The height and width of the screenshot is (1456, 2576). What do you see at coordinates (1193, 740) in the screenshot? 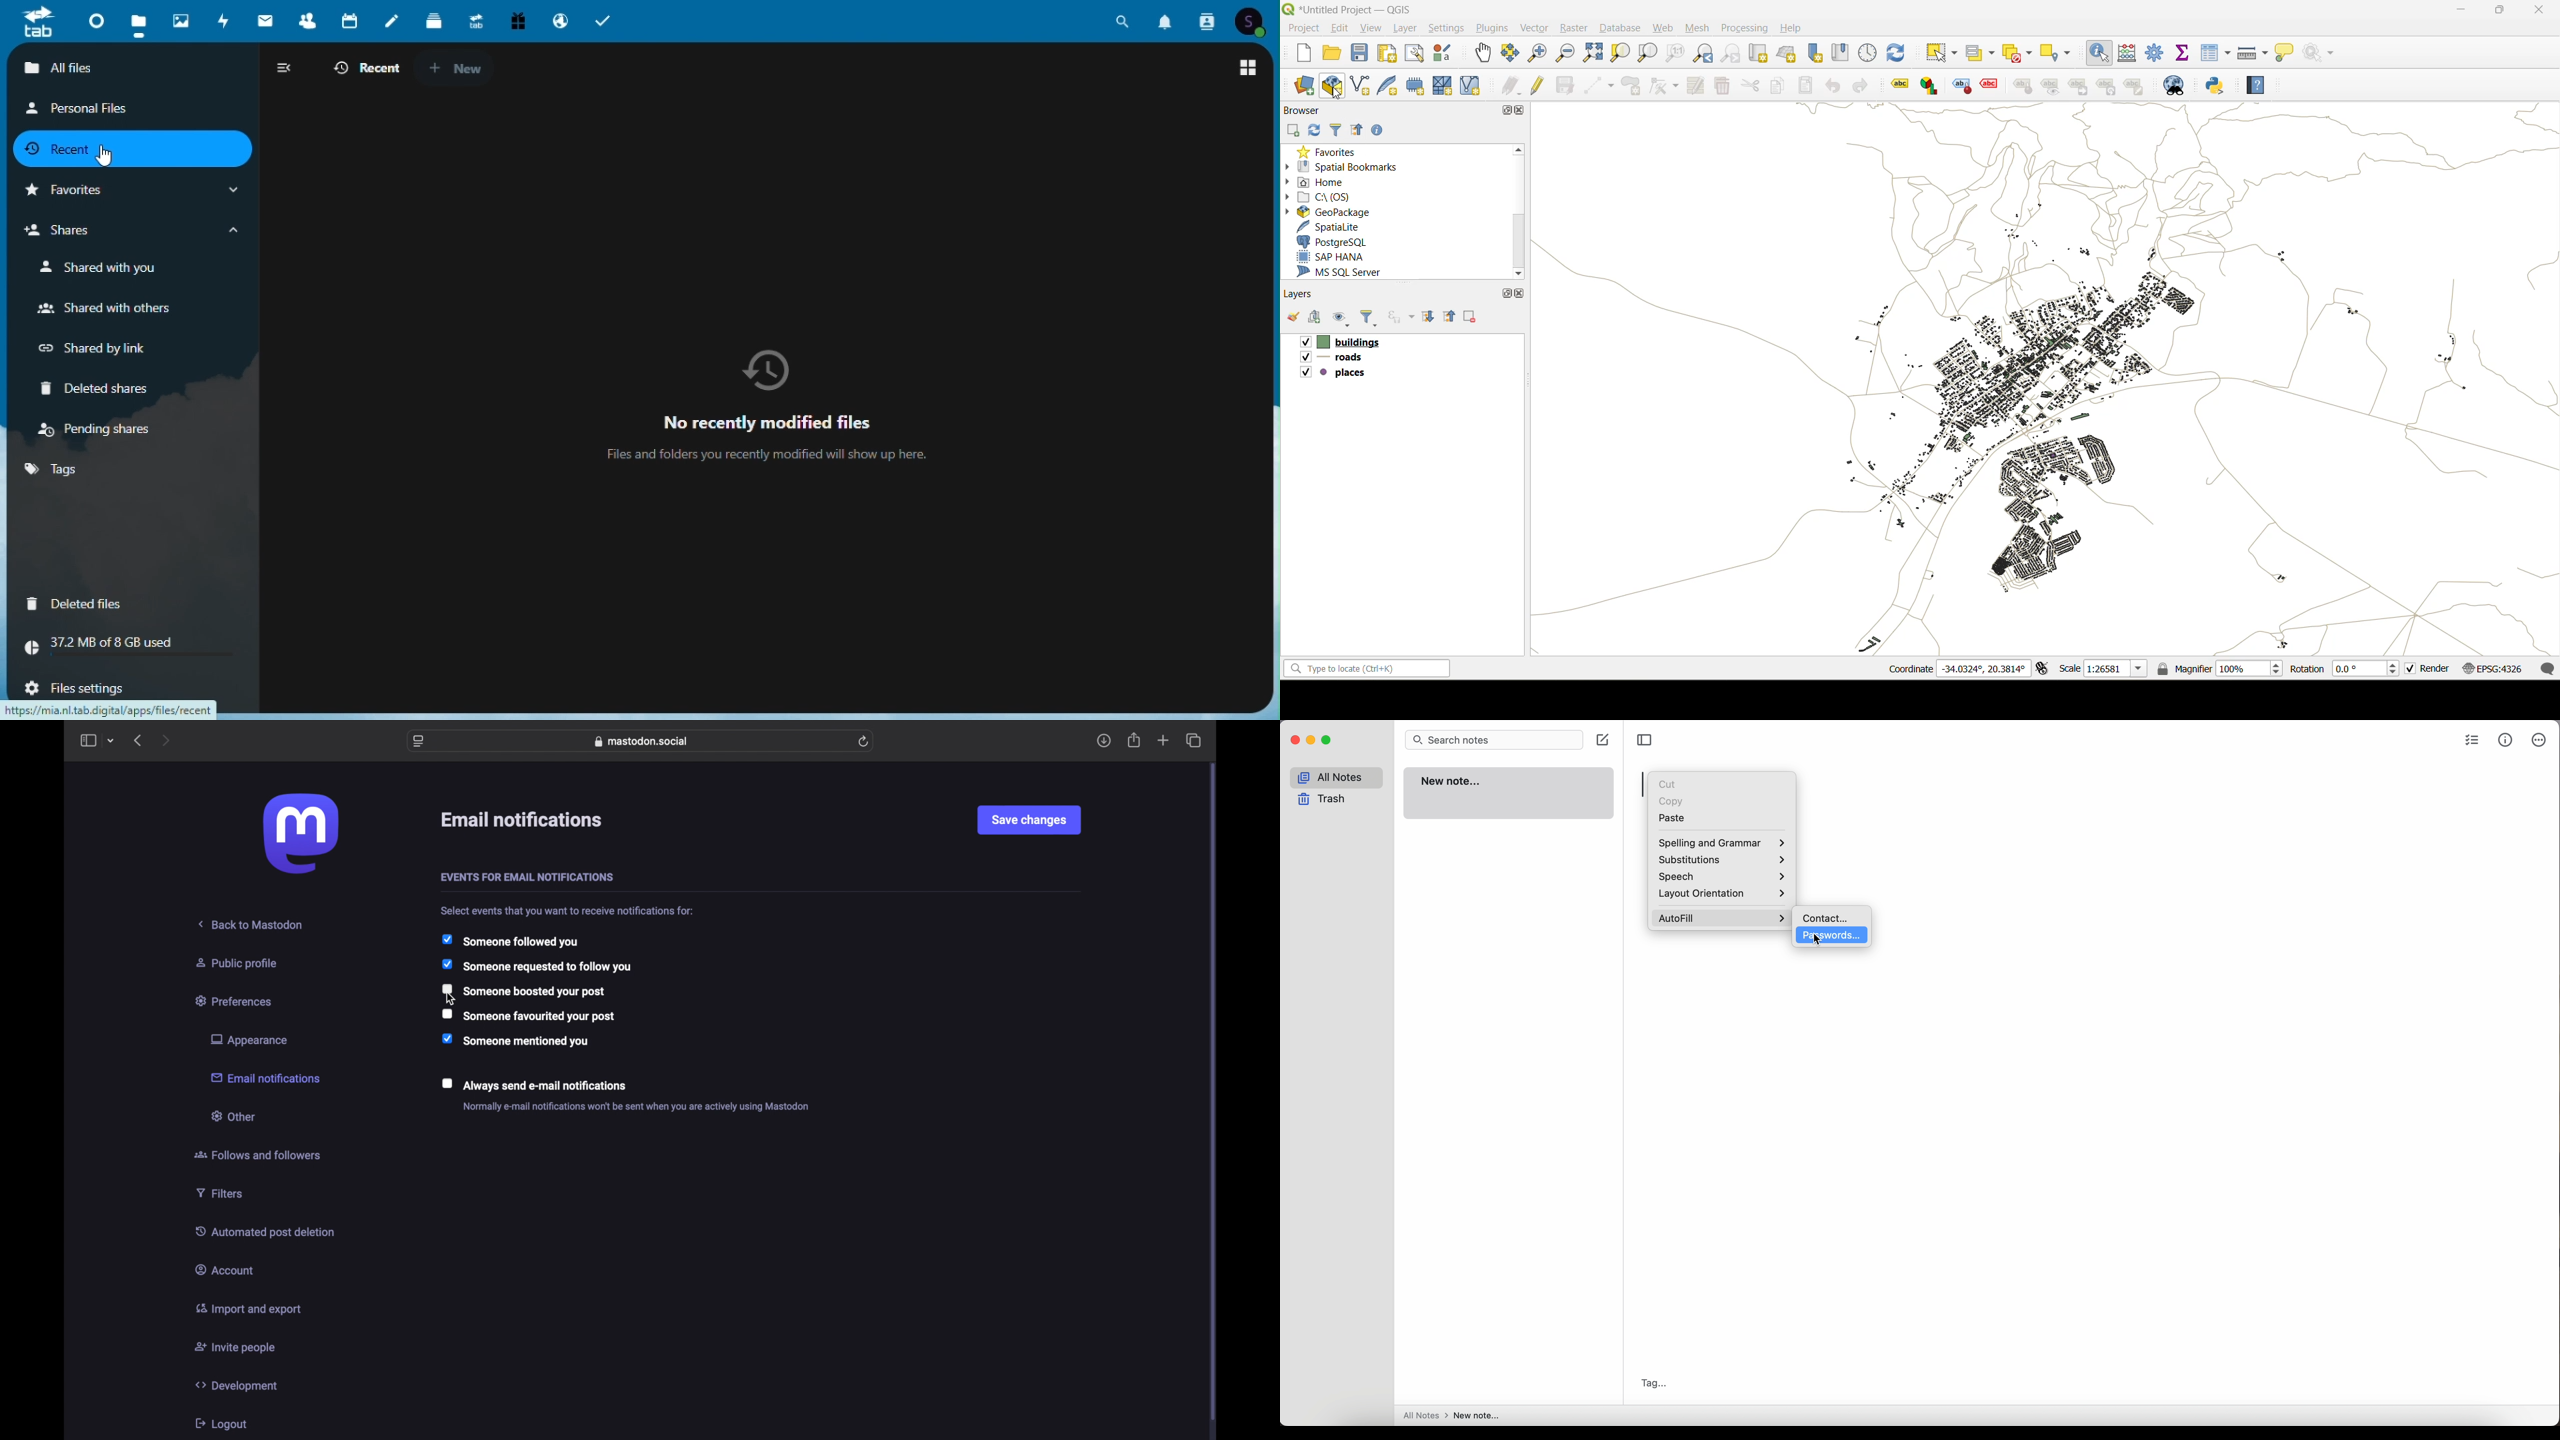
I see `show tab overview` at bounding box center [1193, 740].